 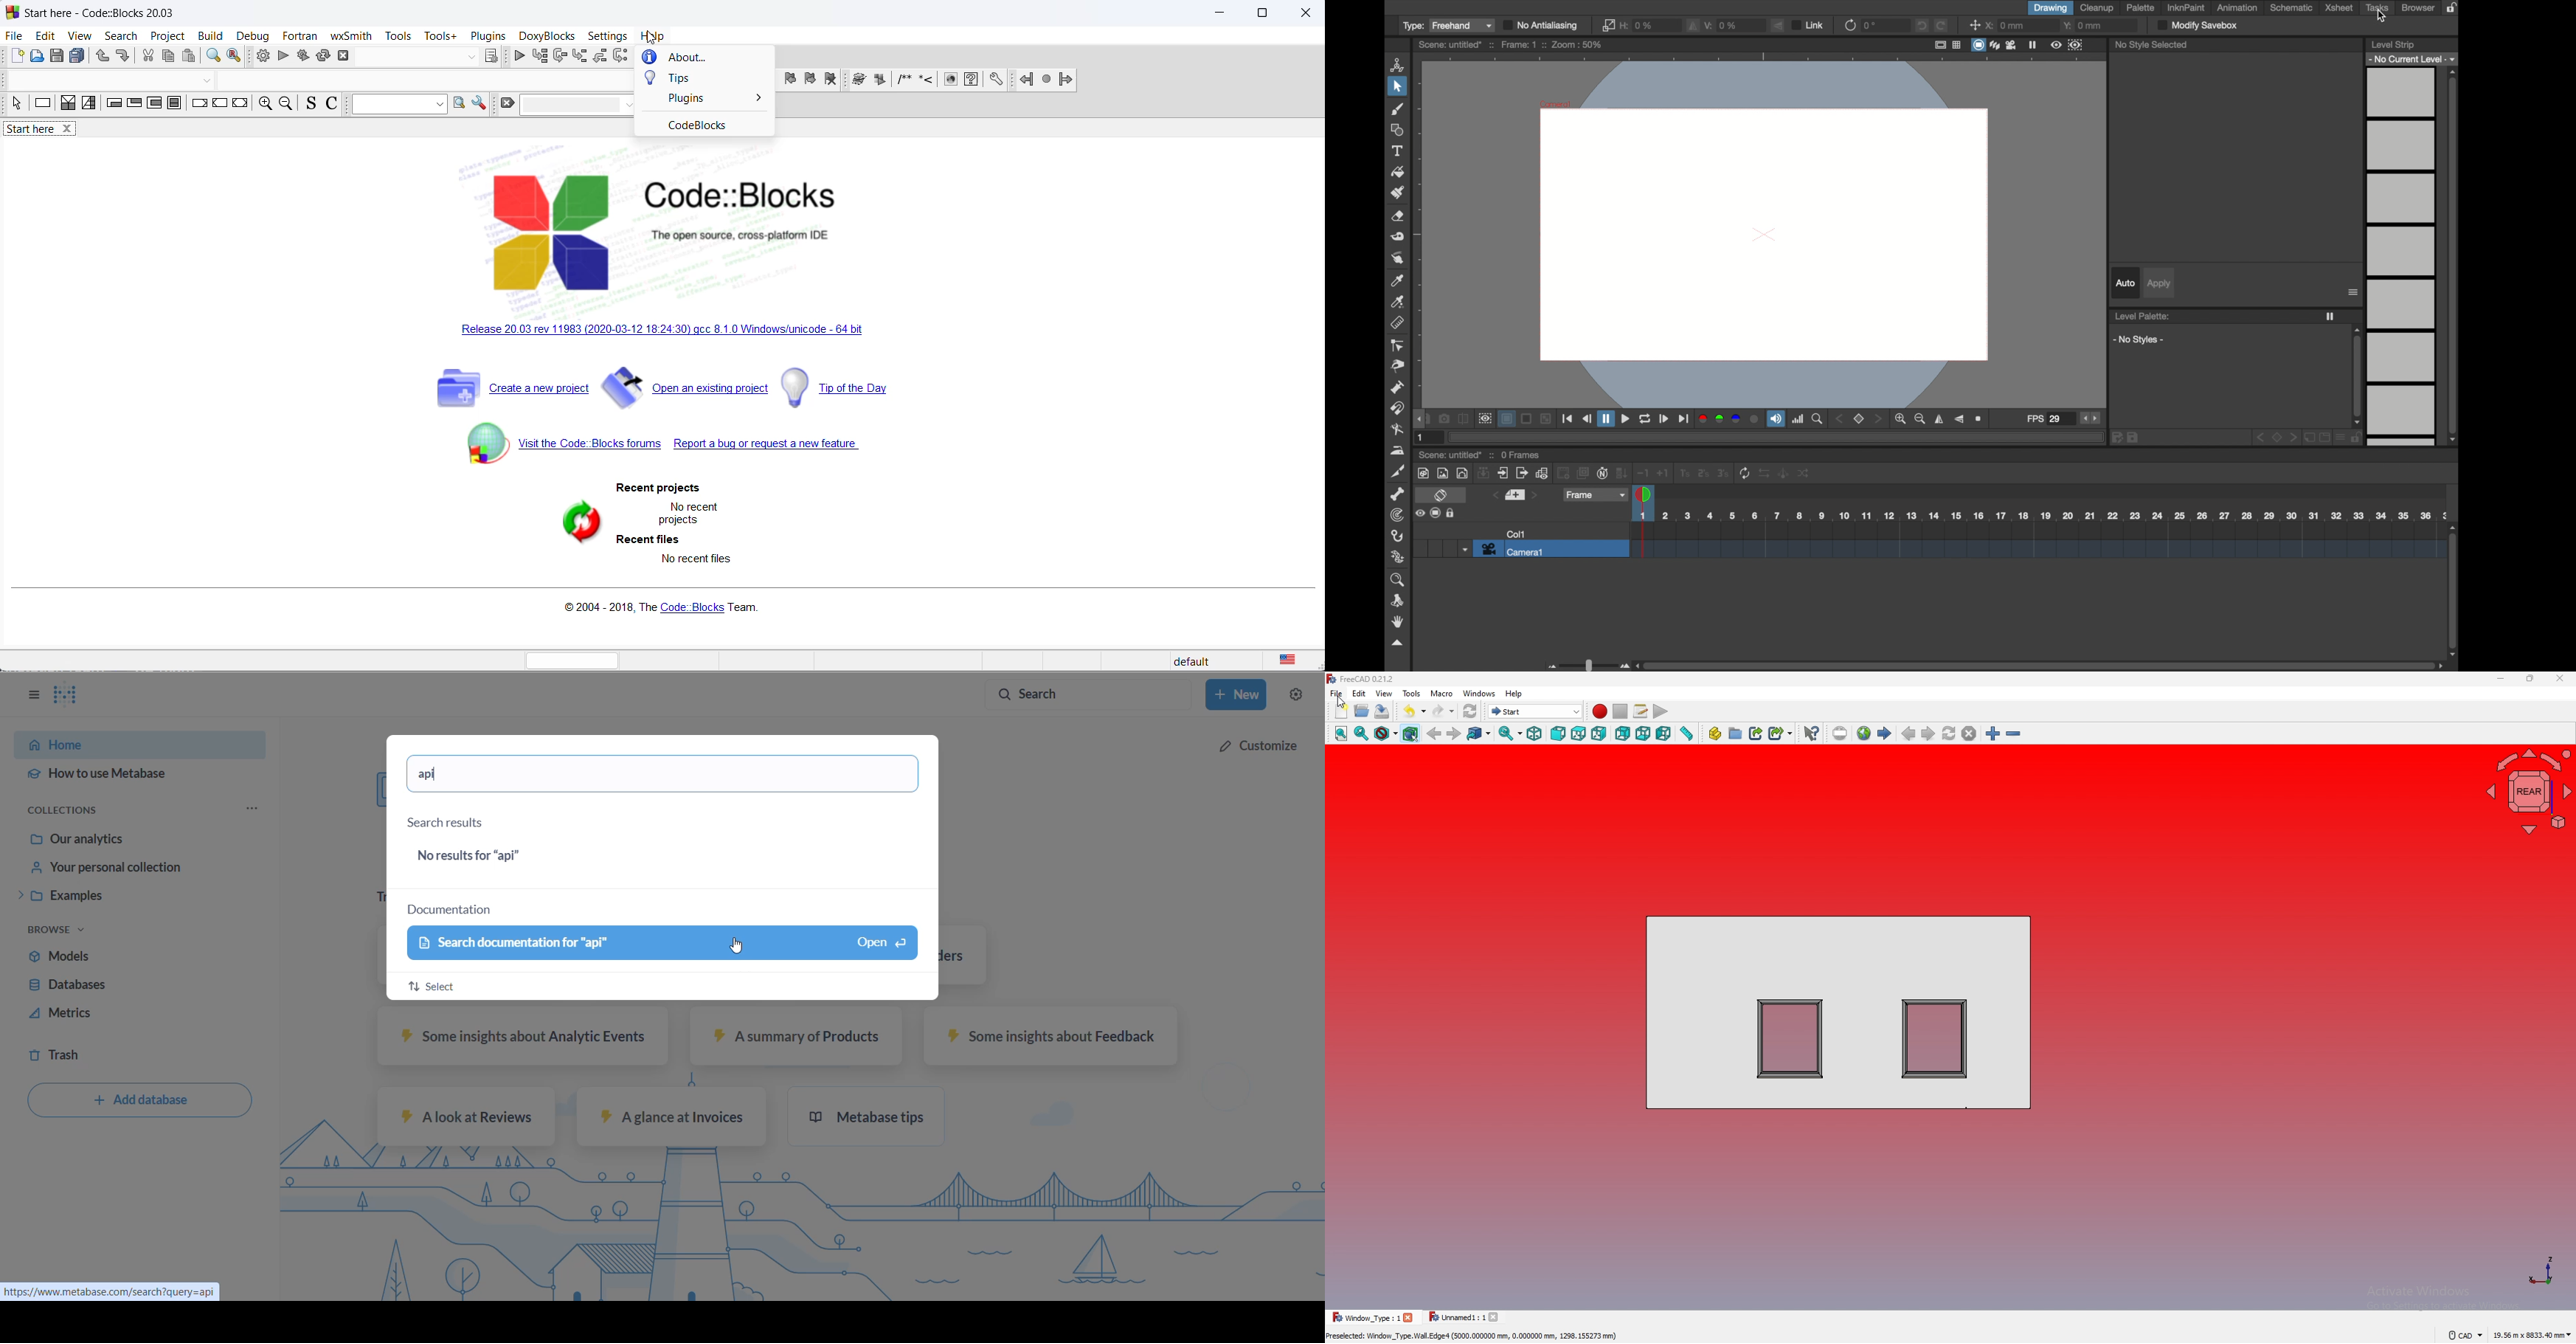 I want to click on previous frame, so click(x=1587, y=418).